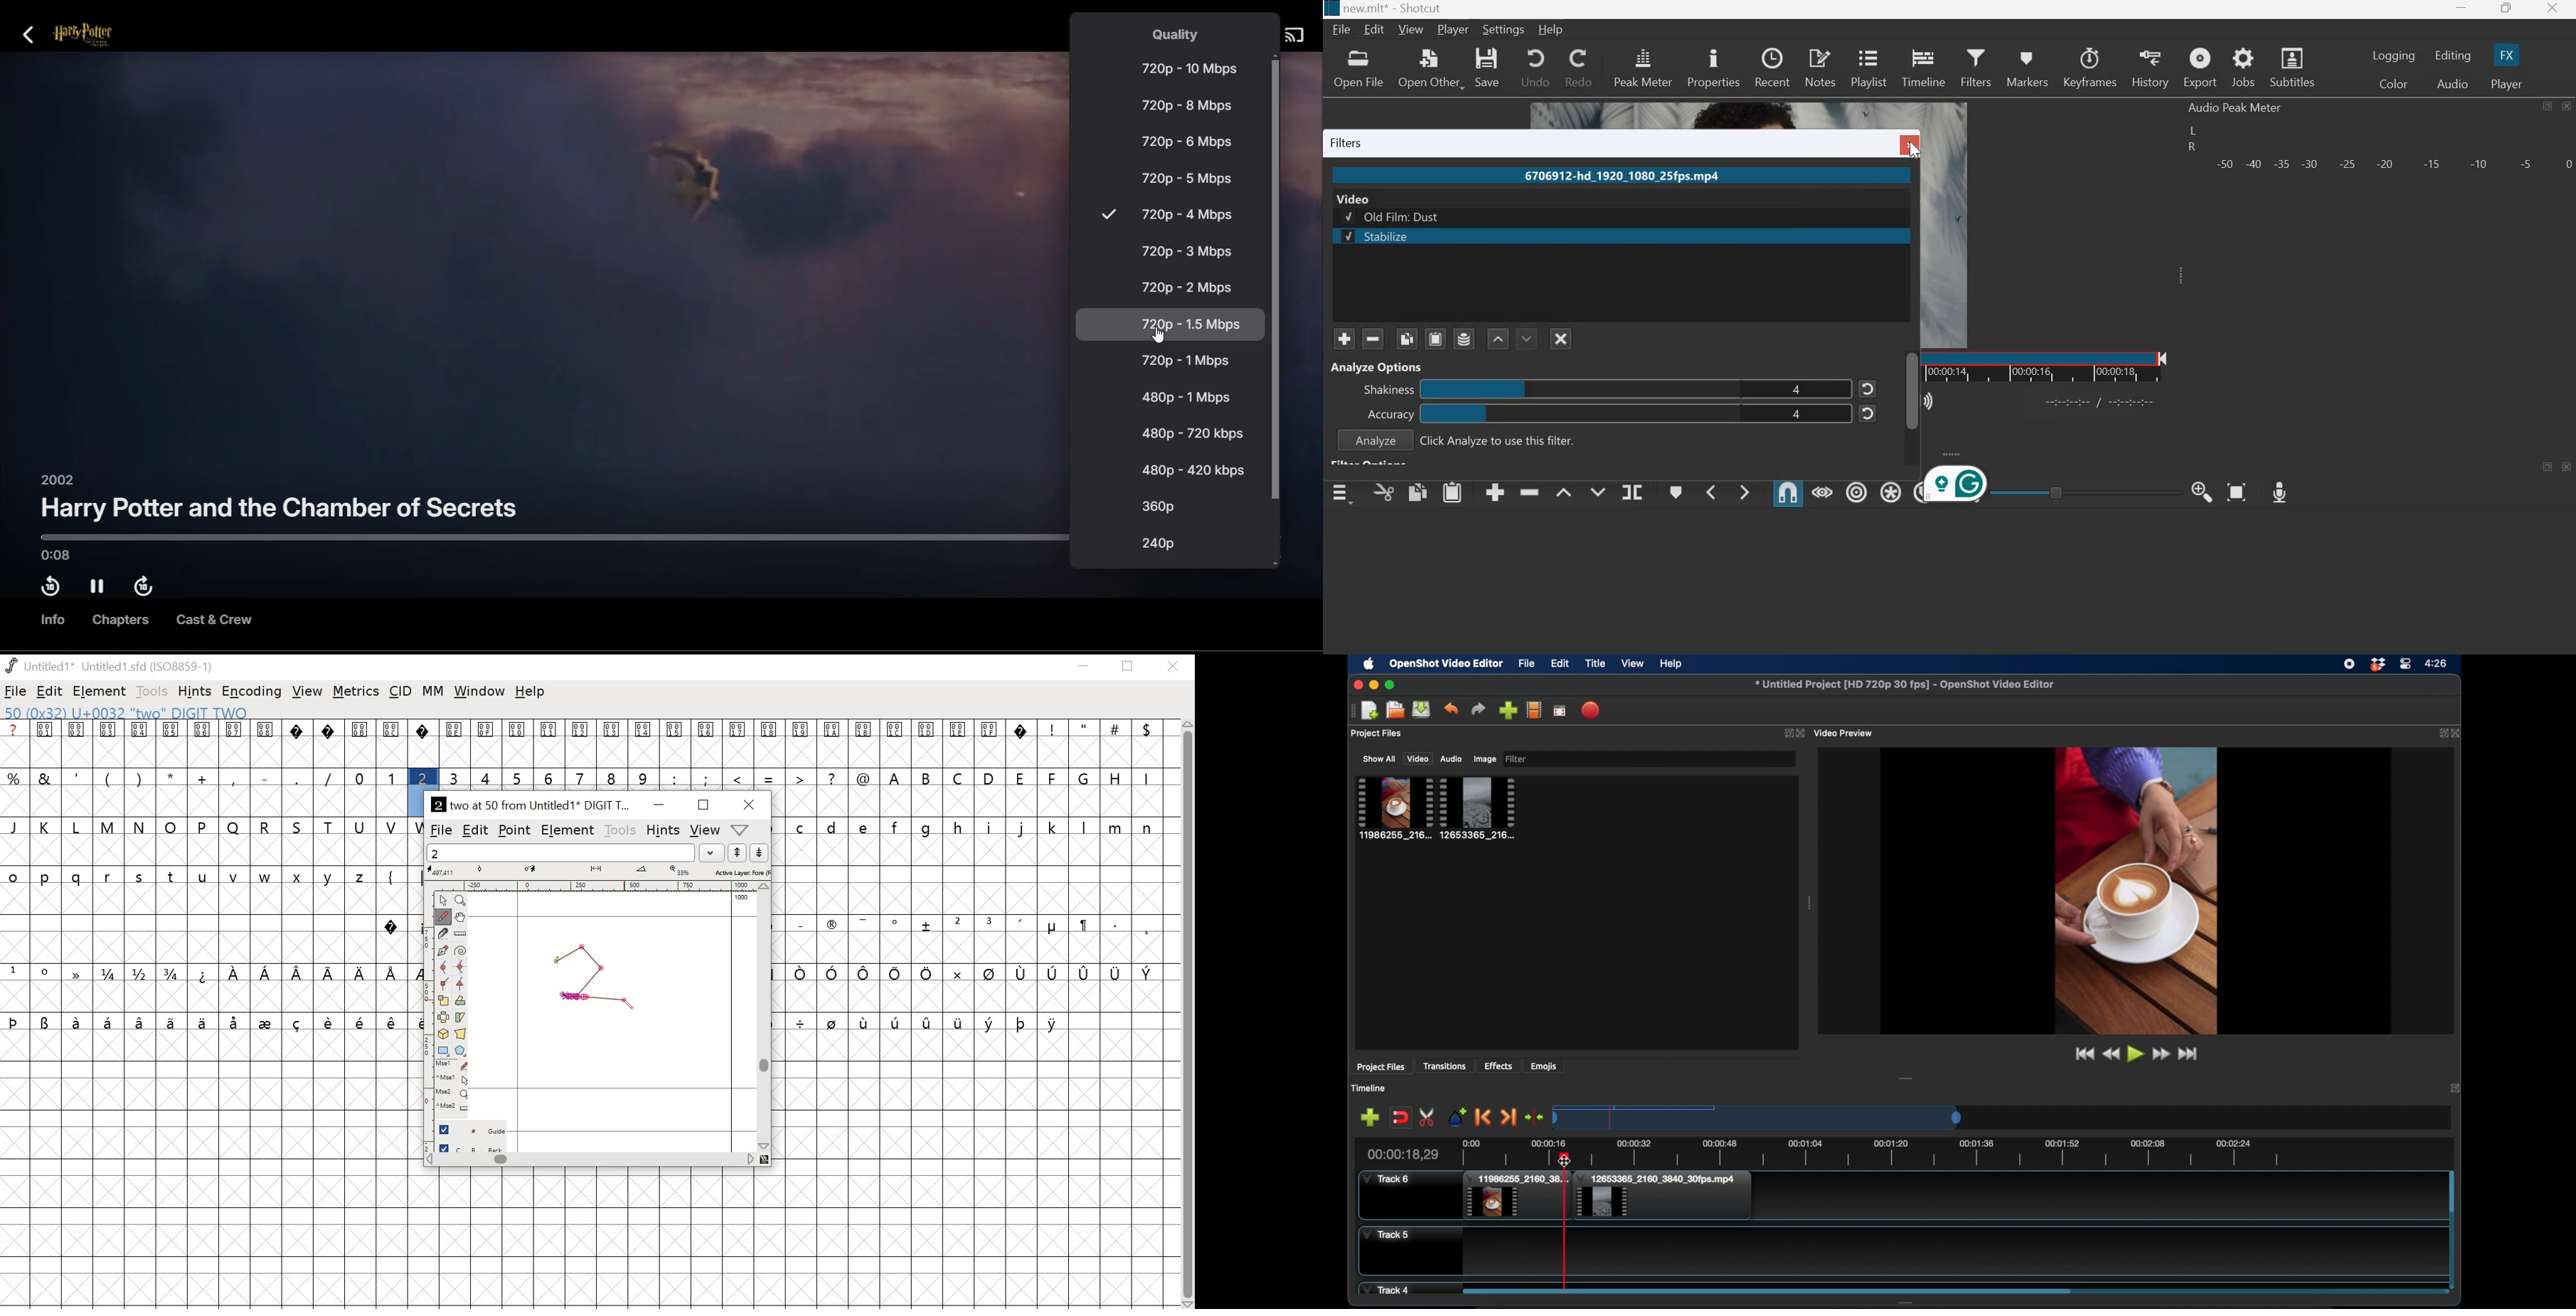 This screenshot has height=1316, width=2576. Describe the element at coordinates (1709, 491) in the screenshot. I see `Previous Marker` at that location.